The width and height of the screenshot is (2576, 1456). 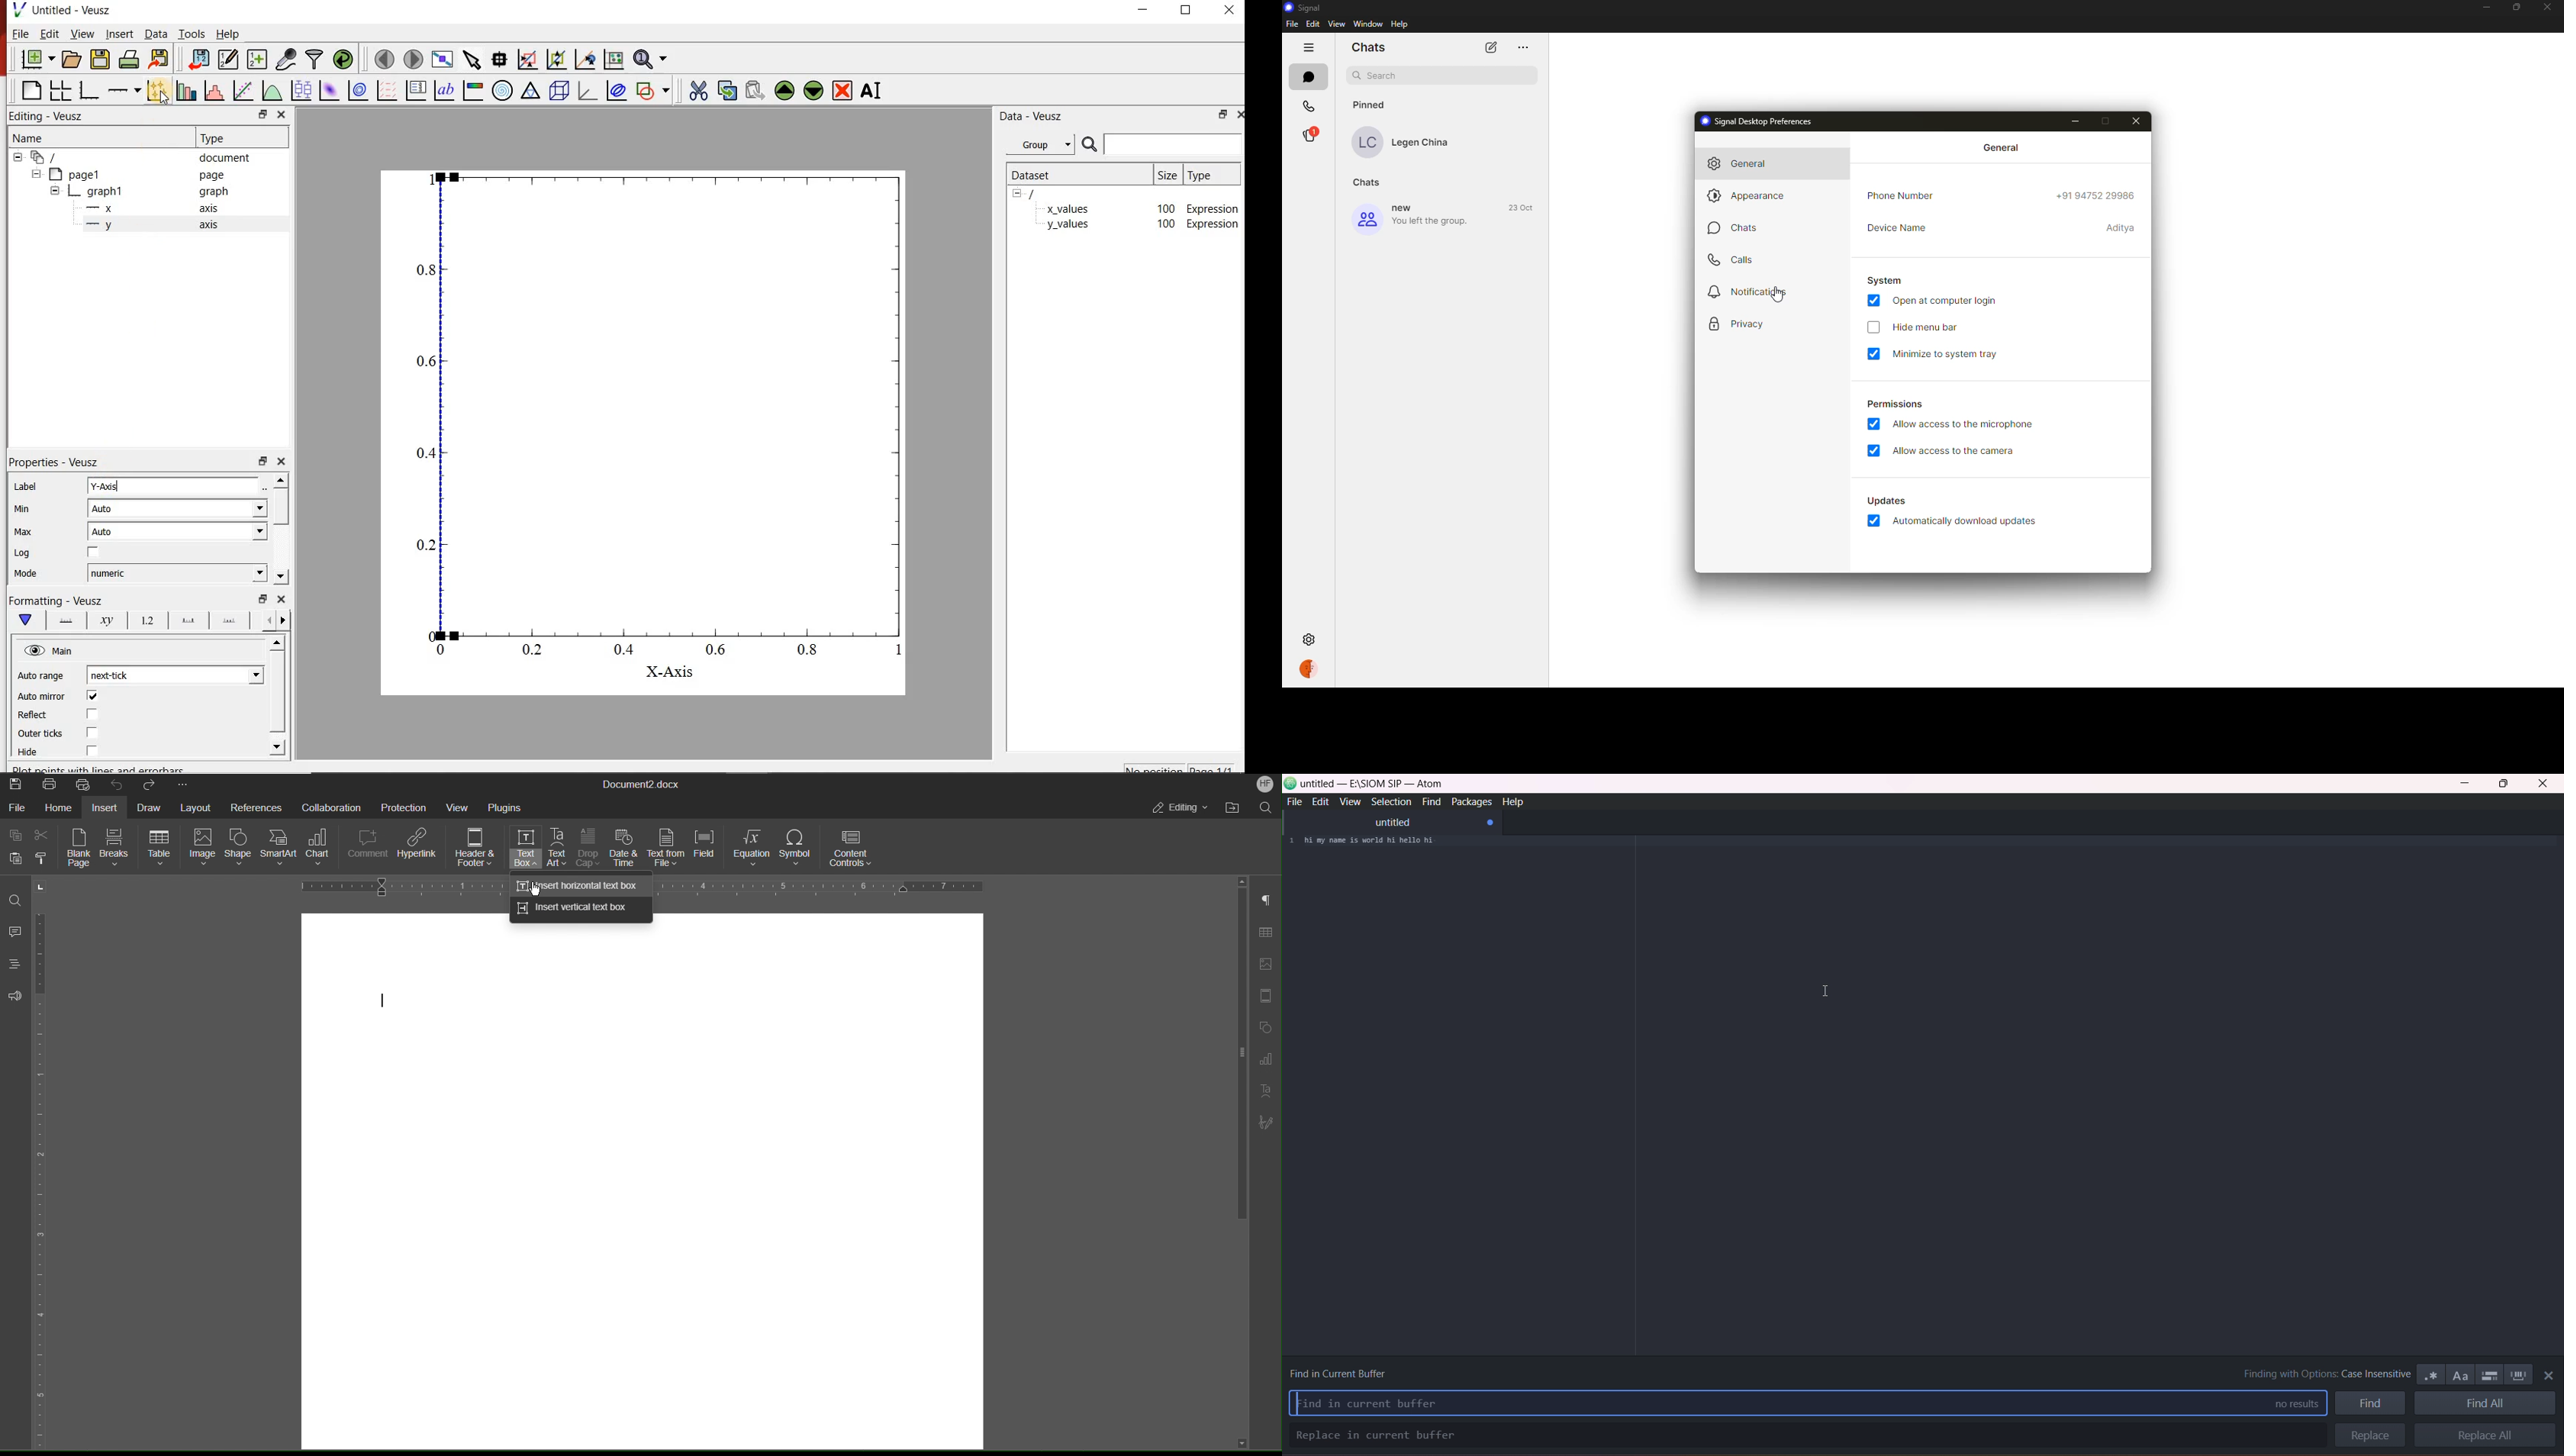 I want to click on edit and center new datasets, so click(x=230, y=60).